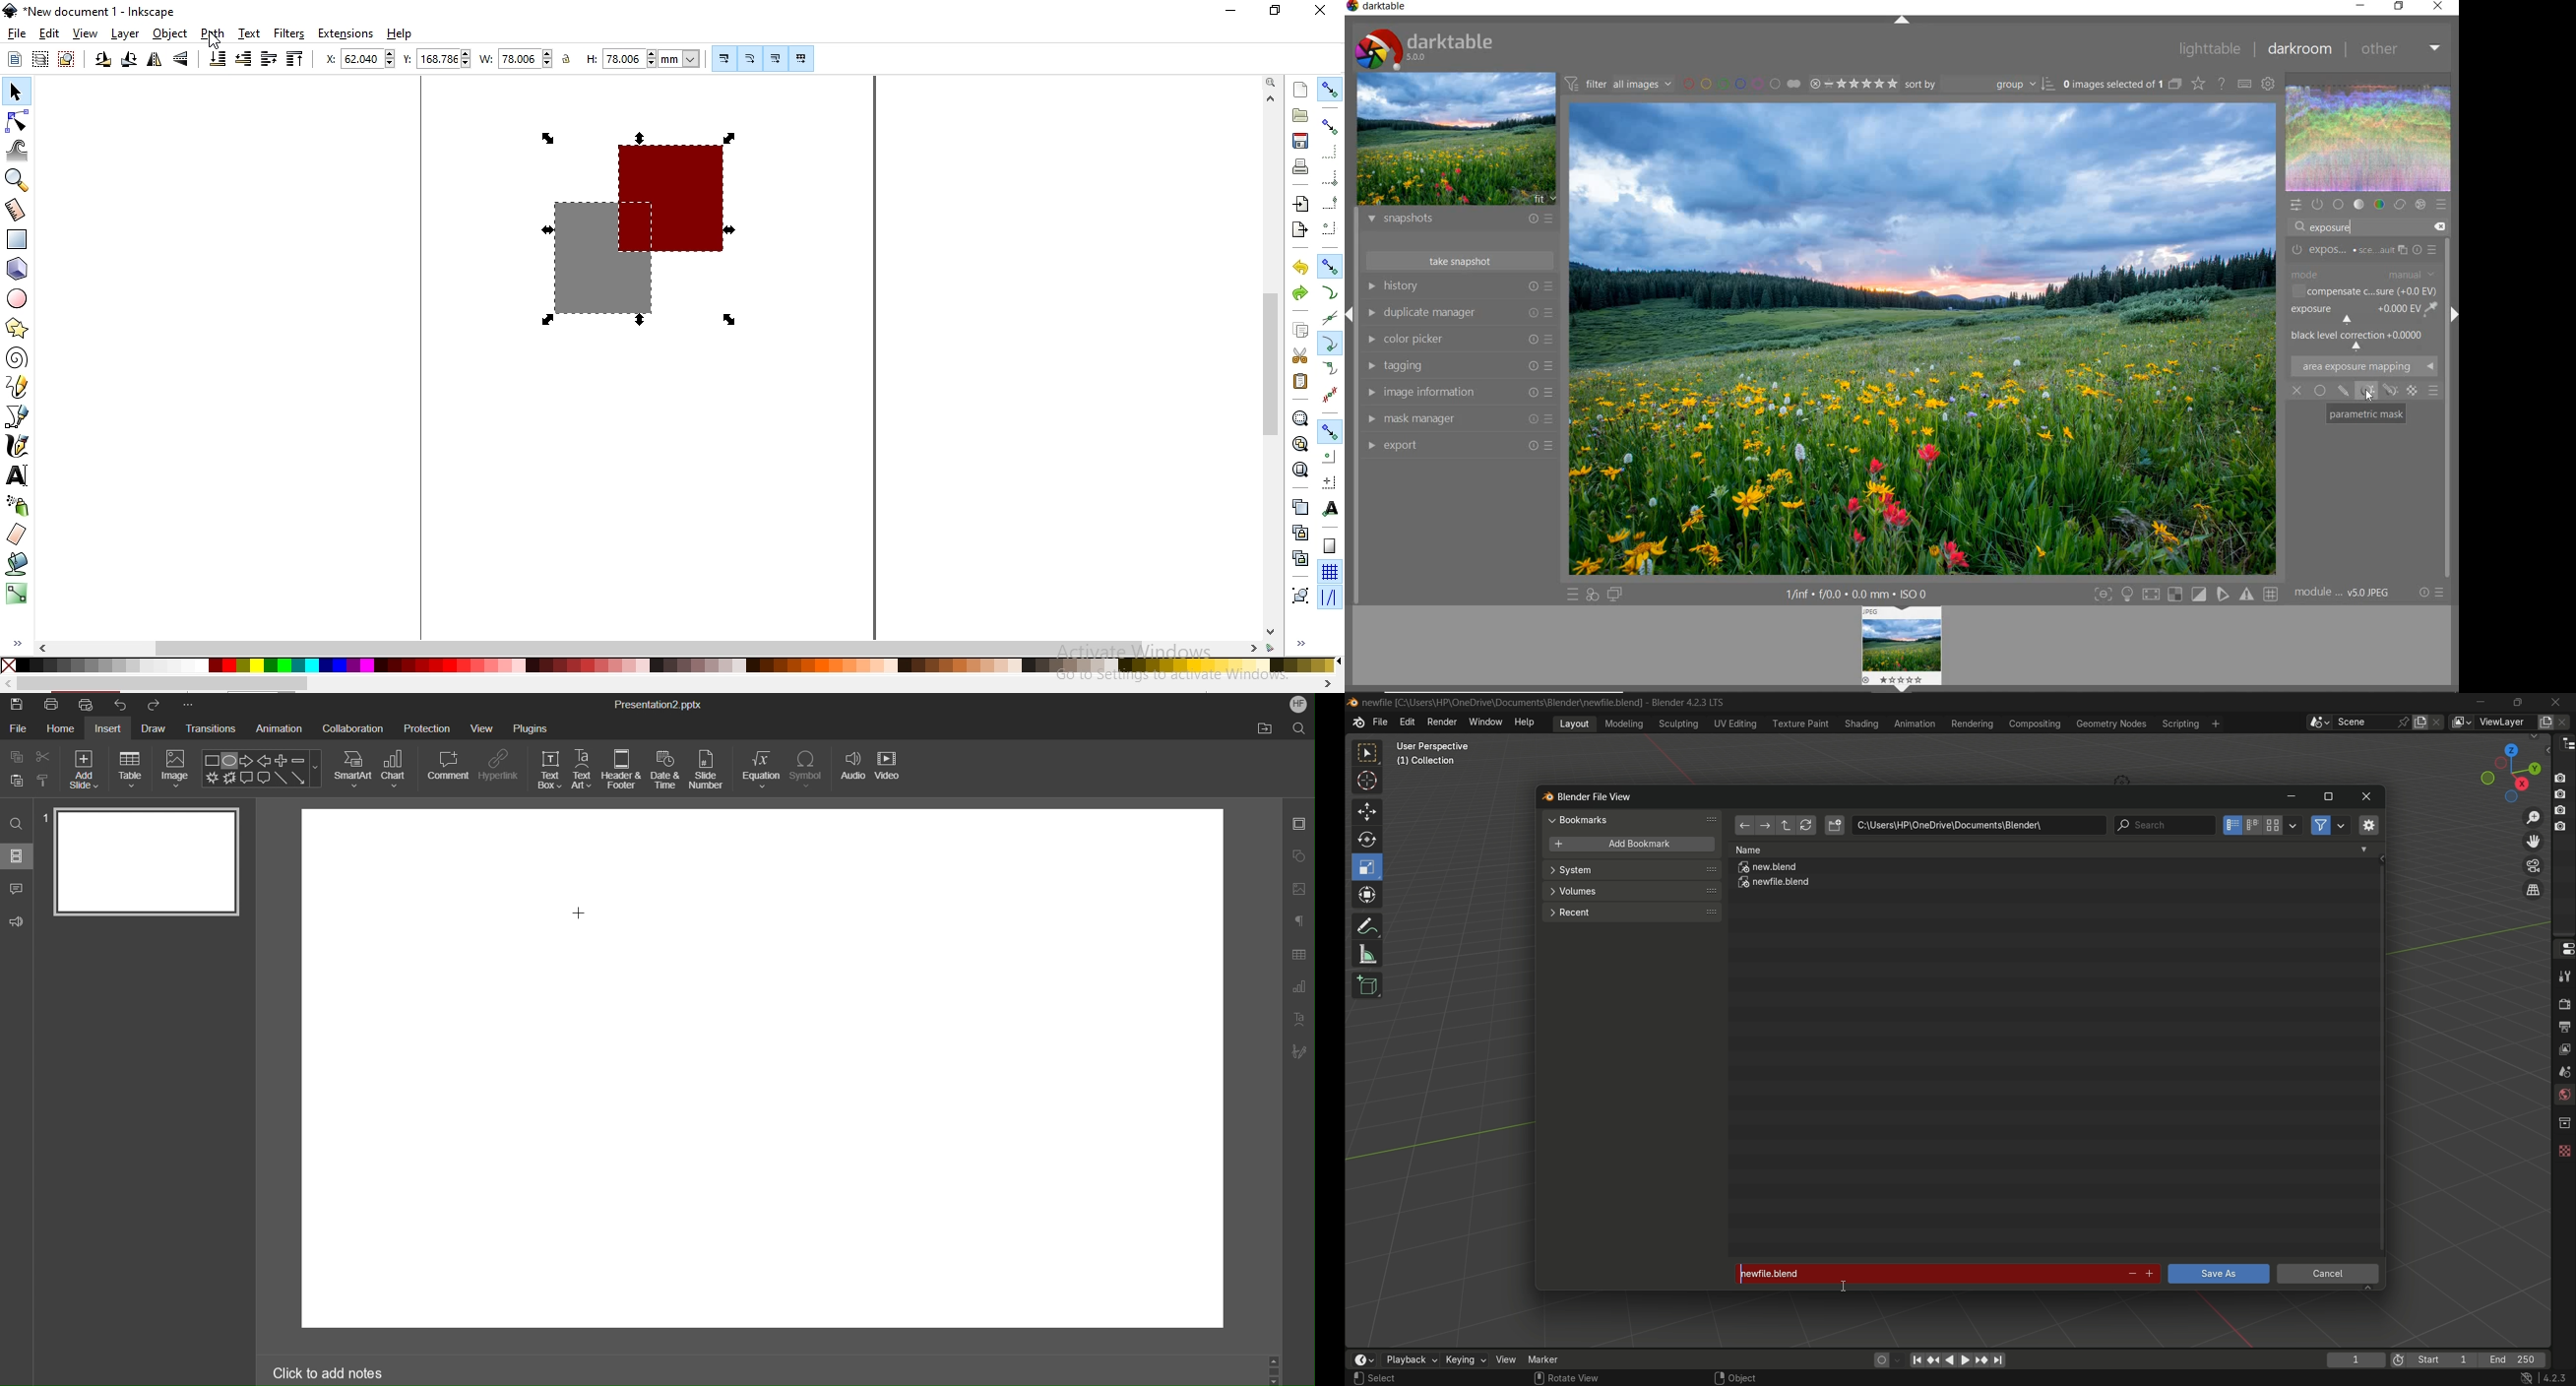  Describe the element at coordinates (2434, 1360) in the screenshot. I see `first frame of the playback` at that location.